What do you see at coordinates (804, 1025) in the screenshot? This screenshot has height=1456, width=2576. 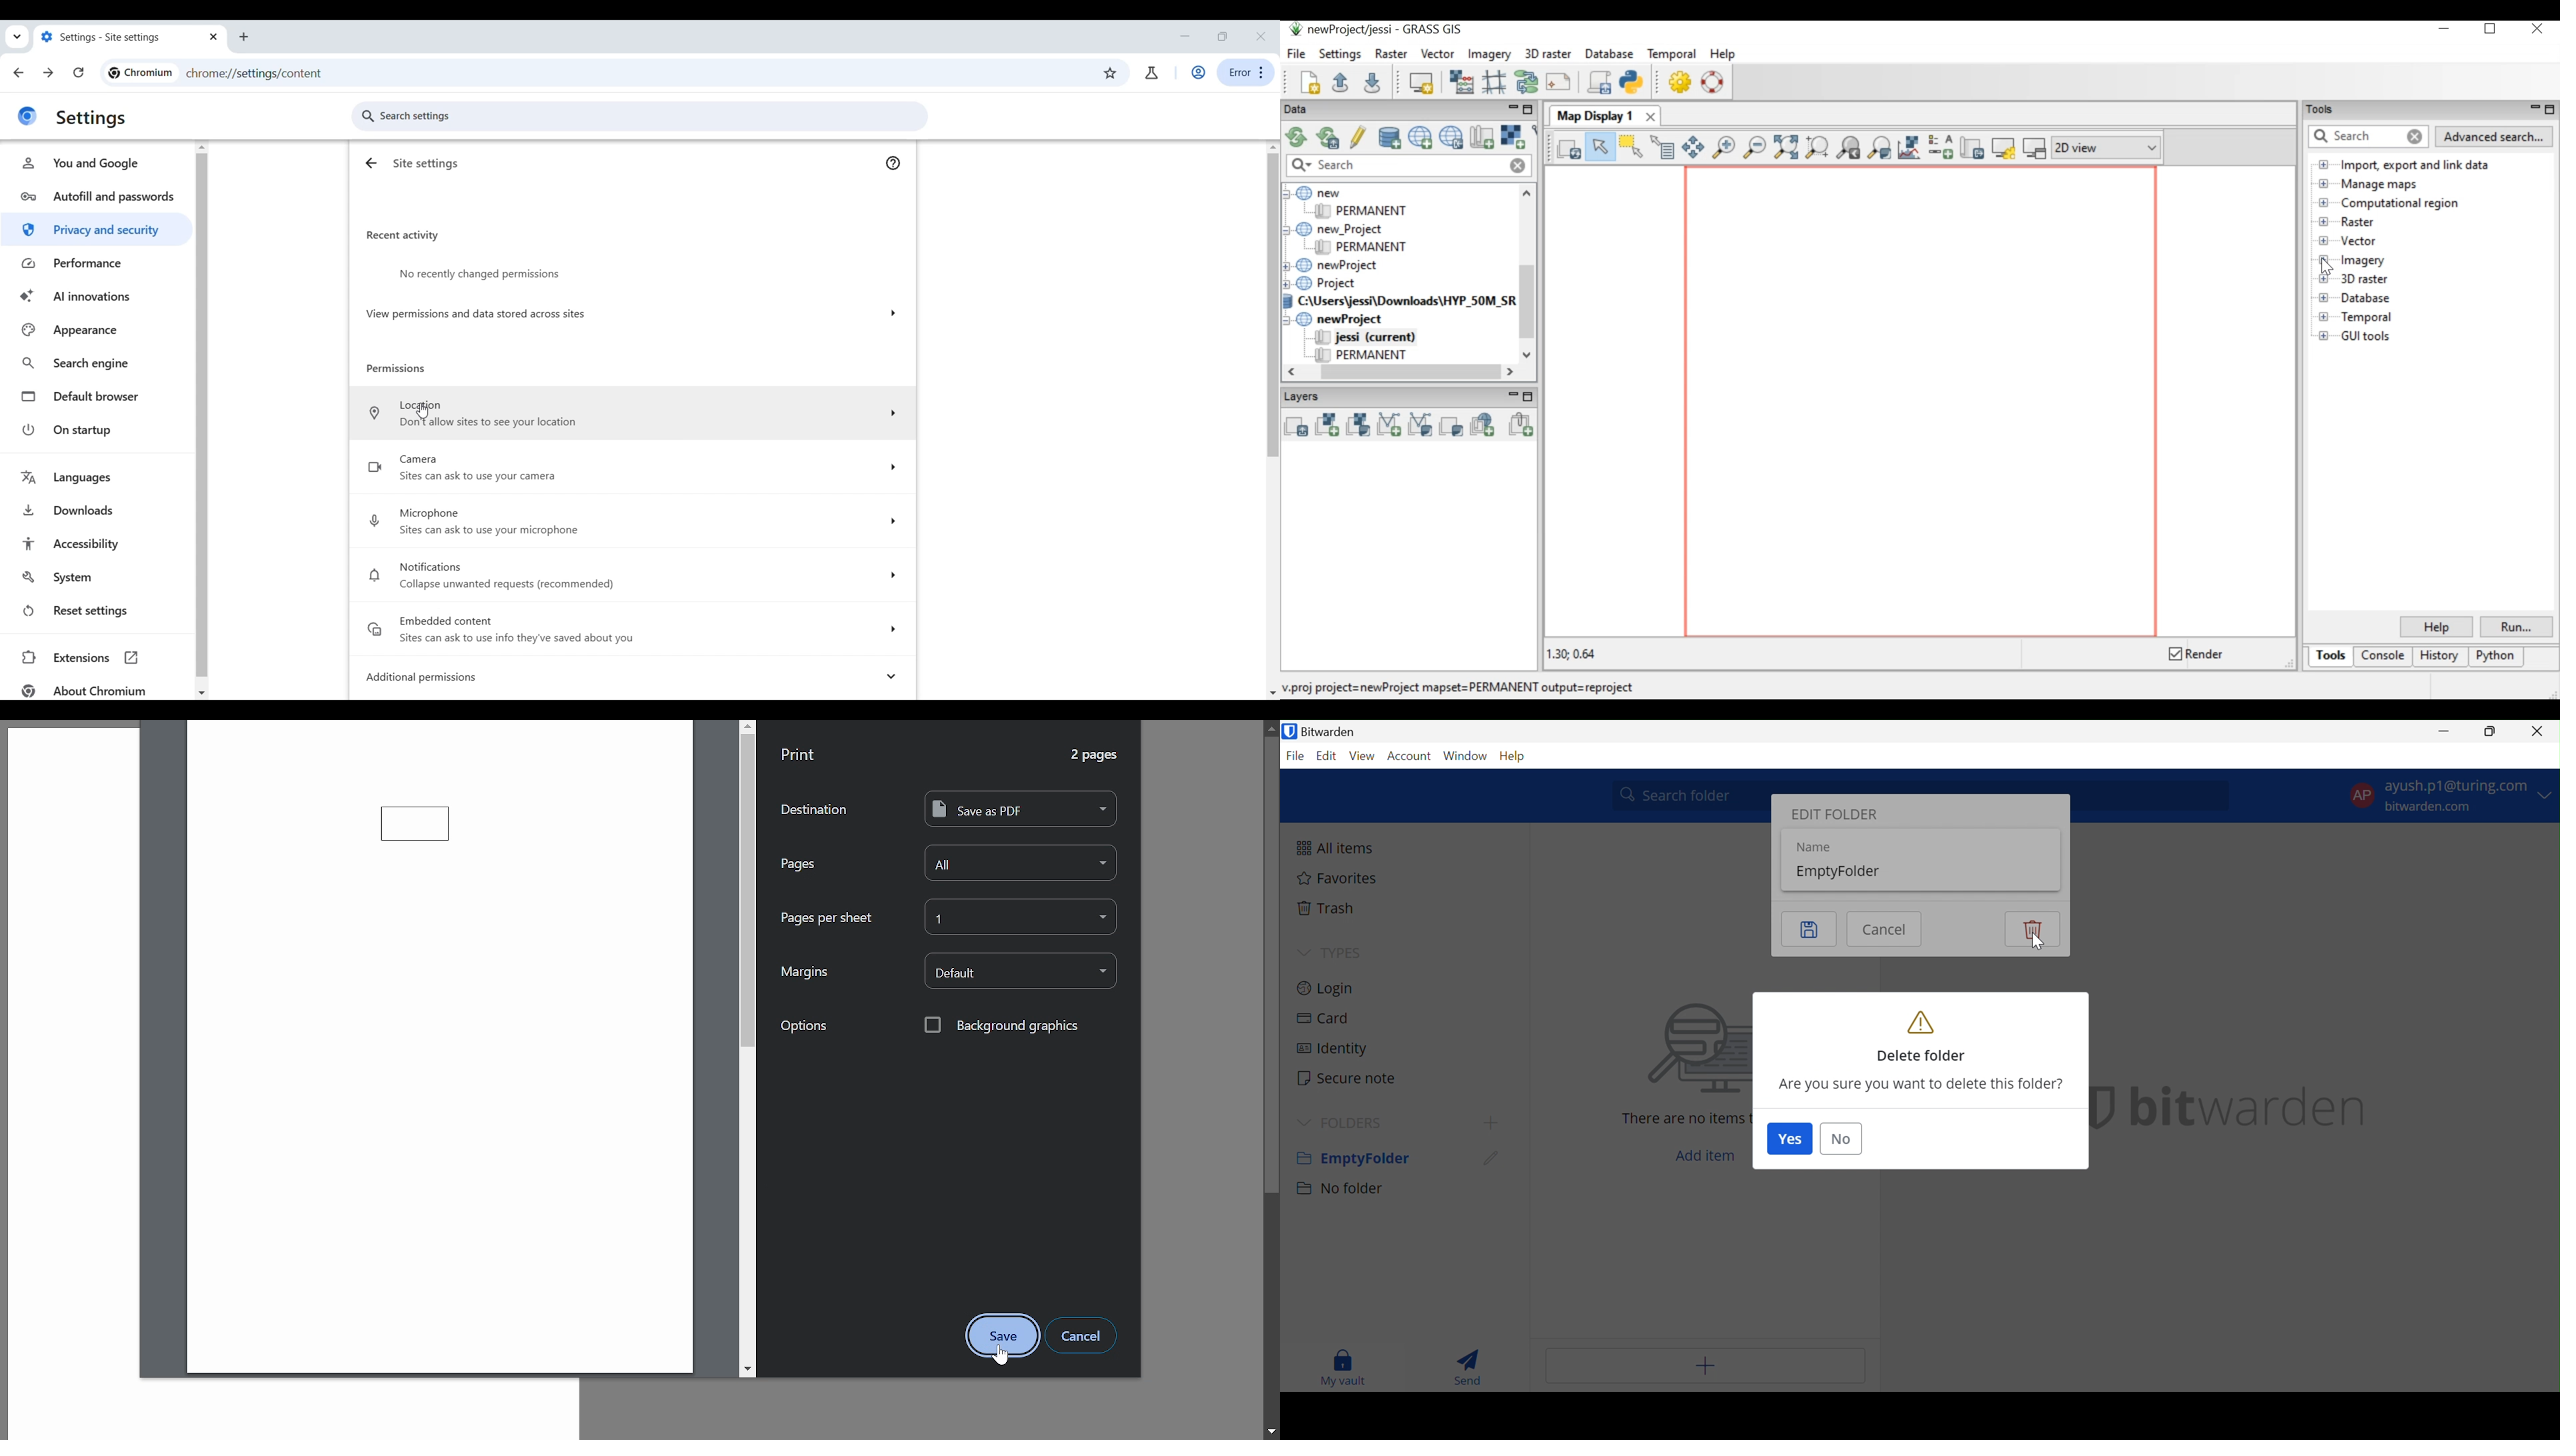 I see `options` at bounding box center [804, 1025].